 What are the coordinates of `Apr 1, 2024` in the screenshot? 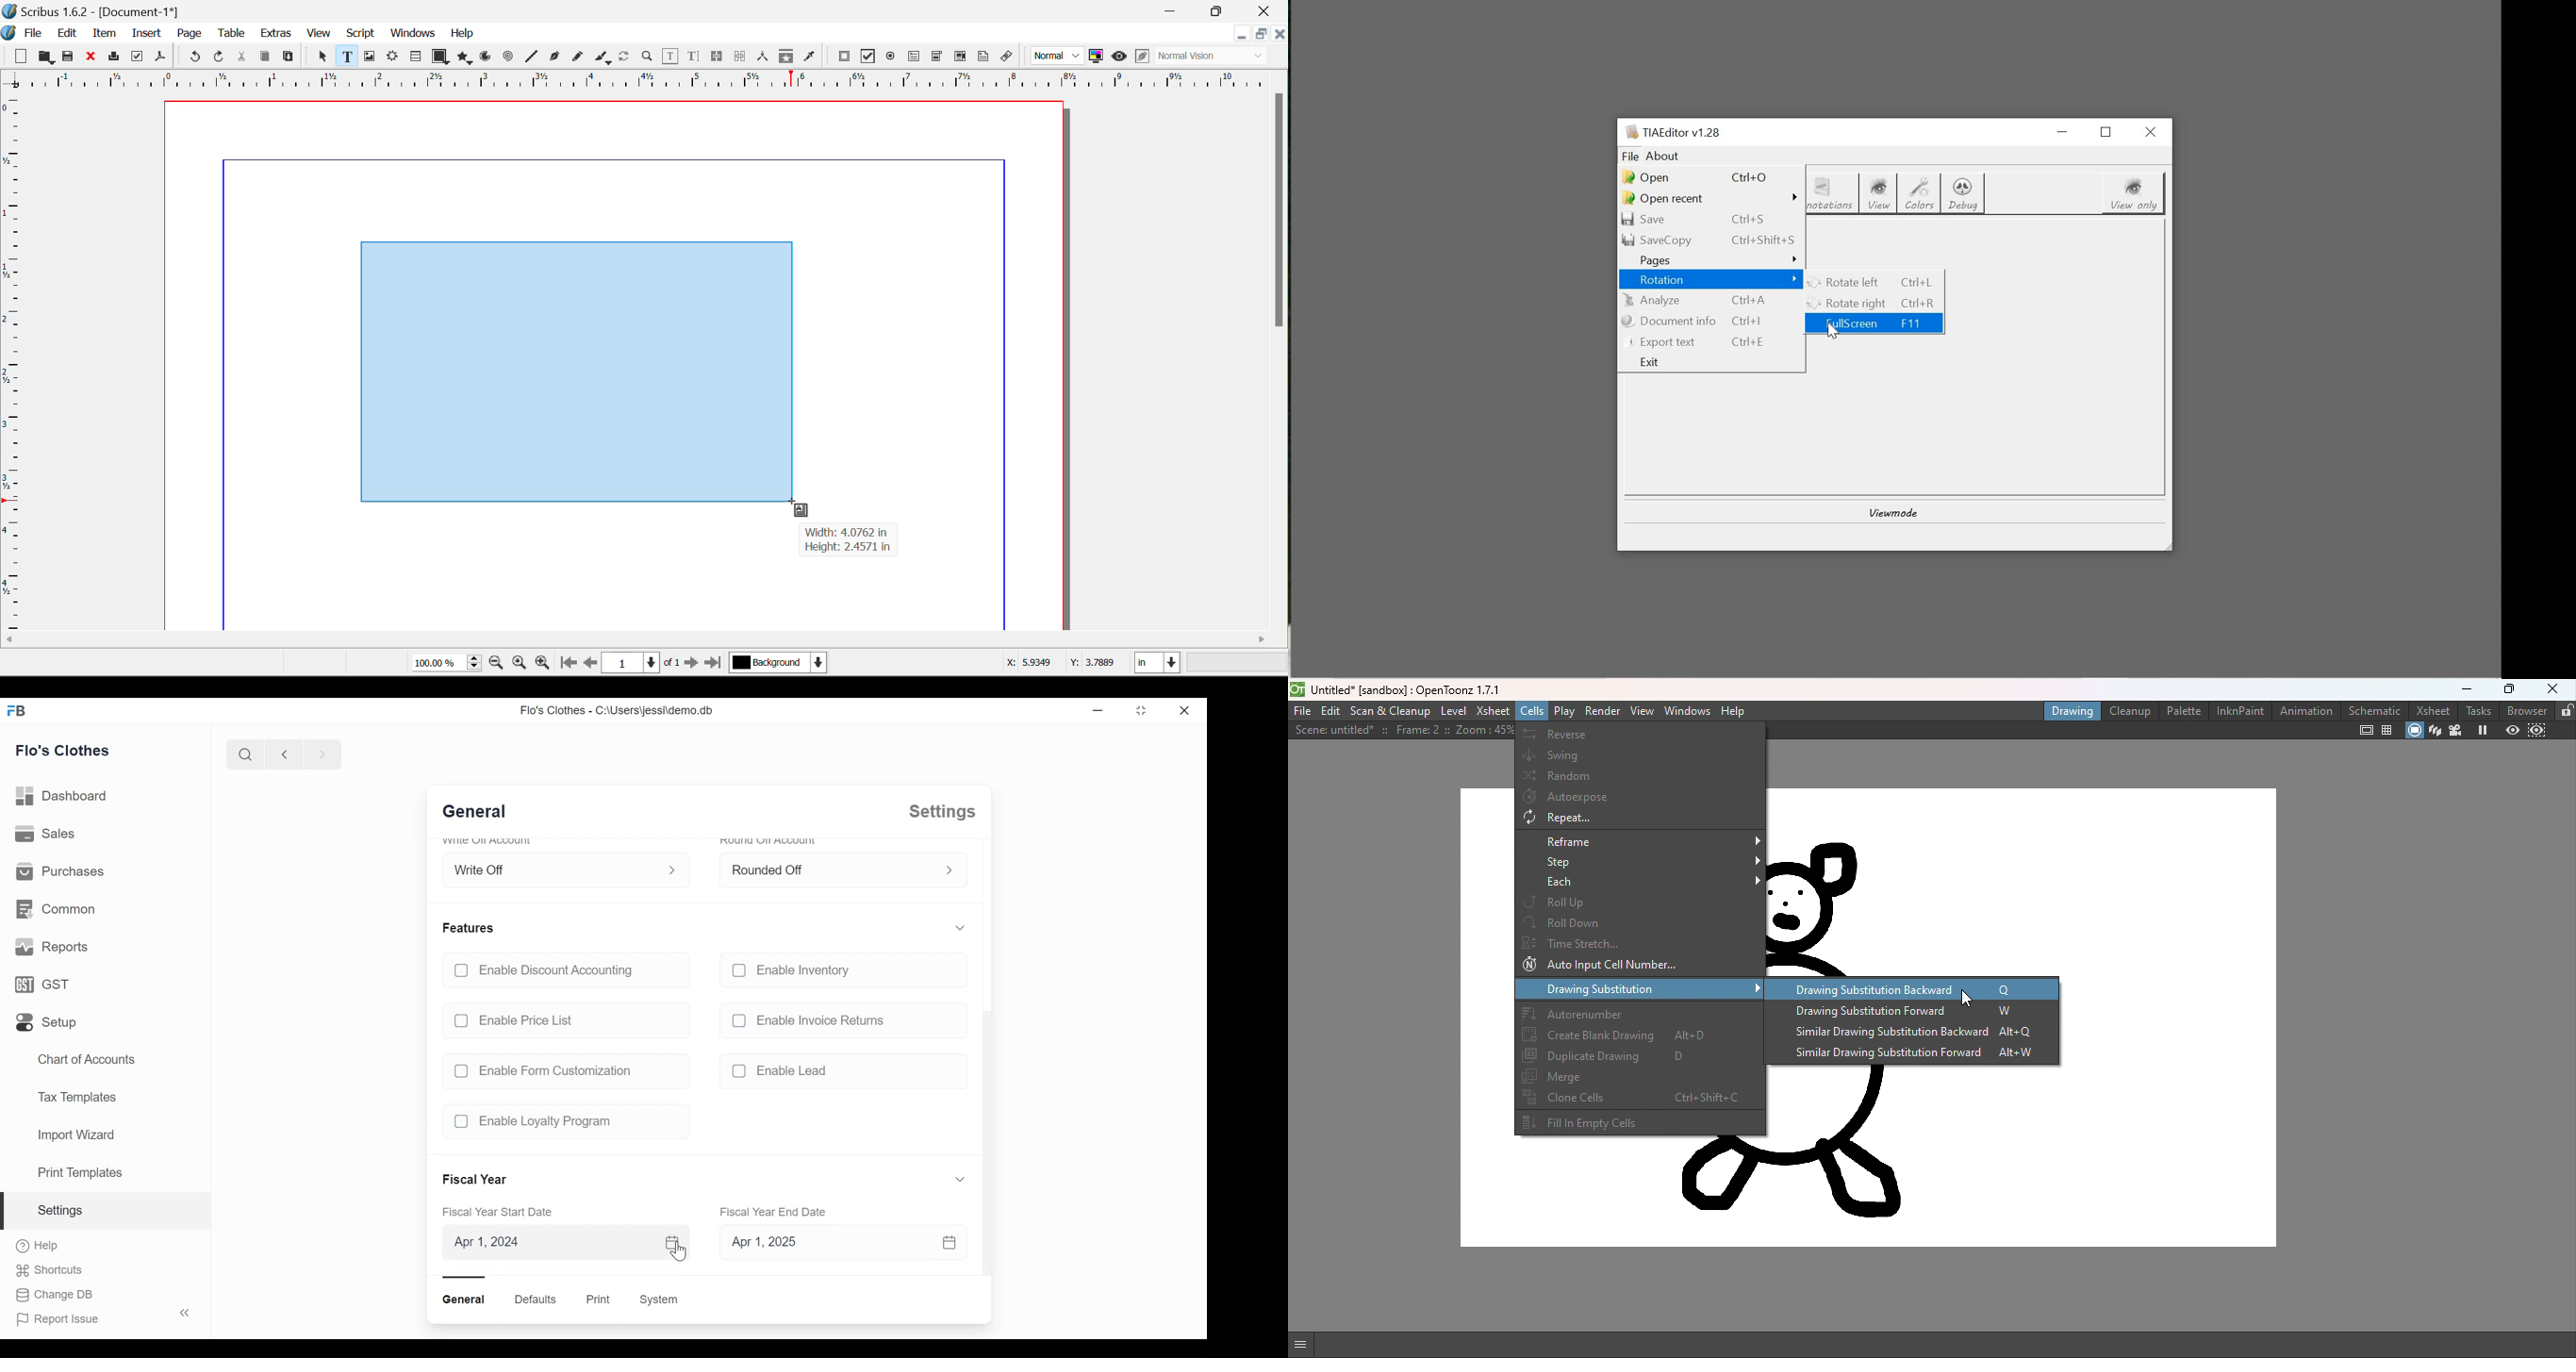 It's located at (564, 1243).